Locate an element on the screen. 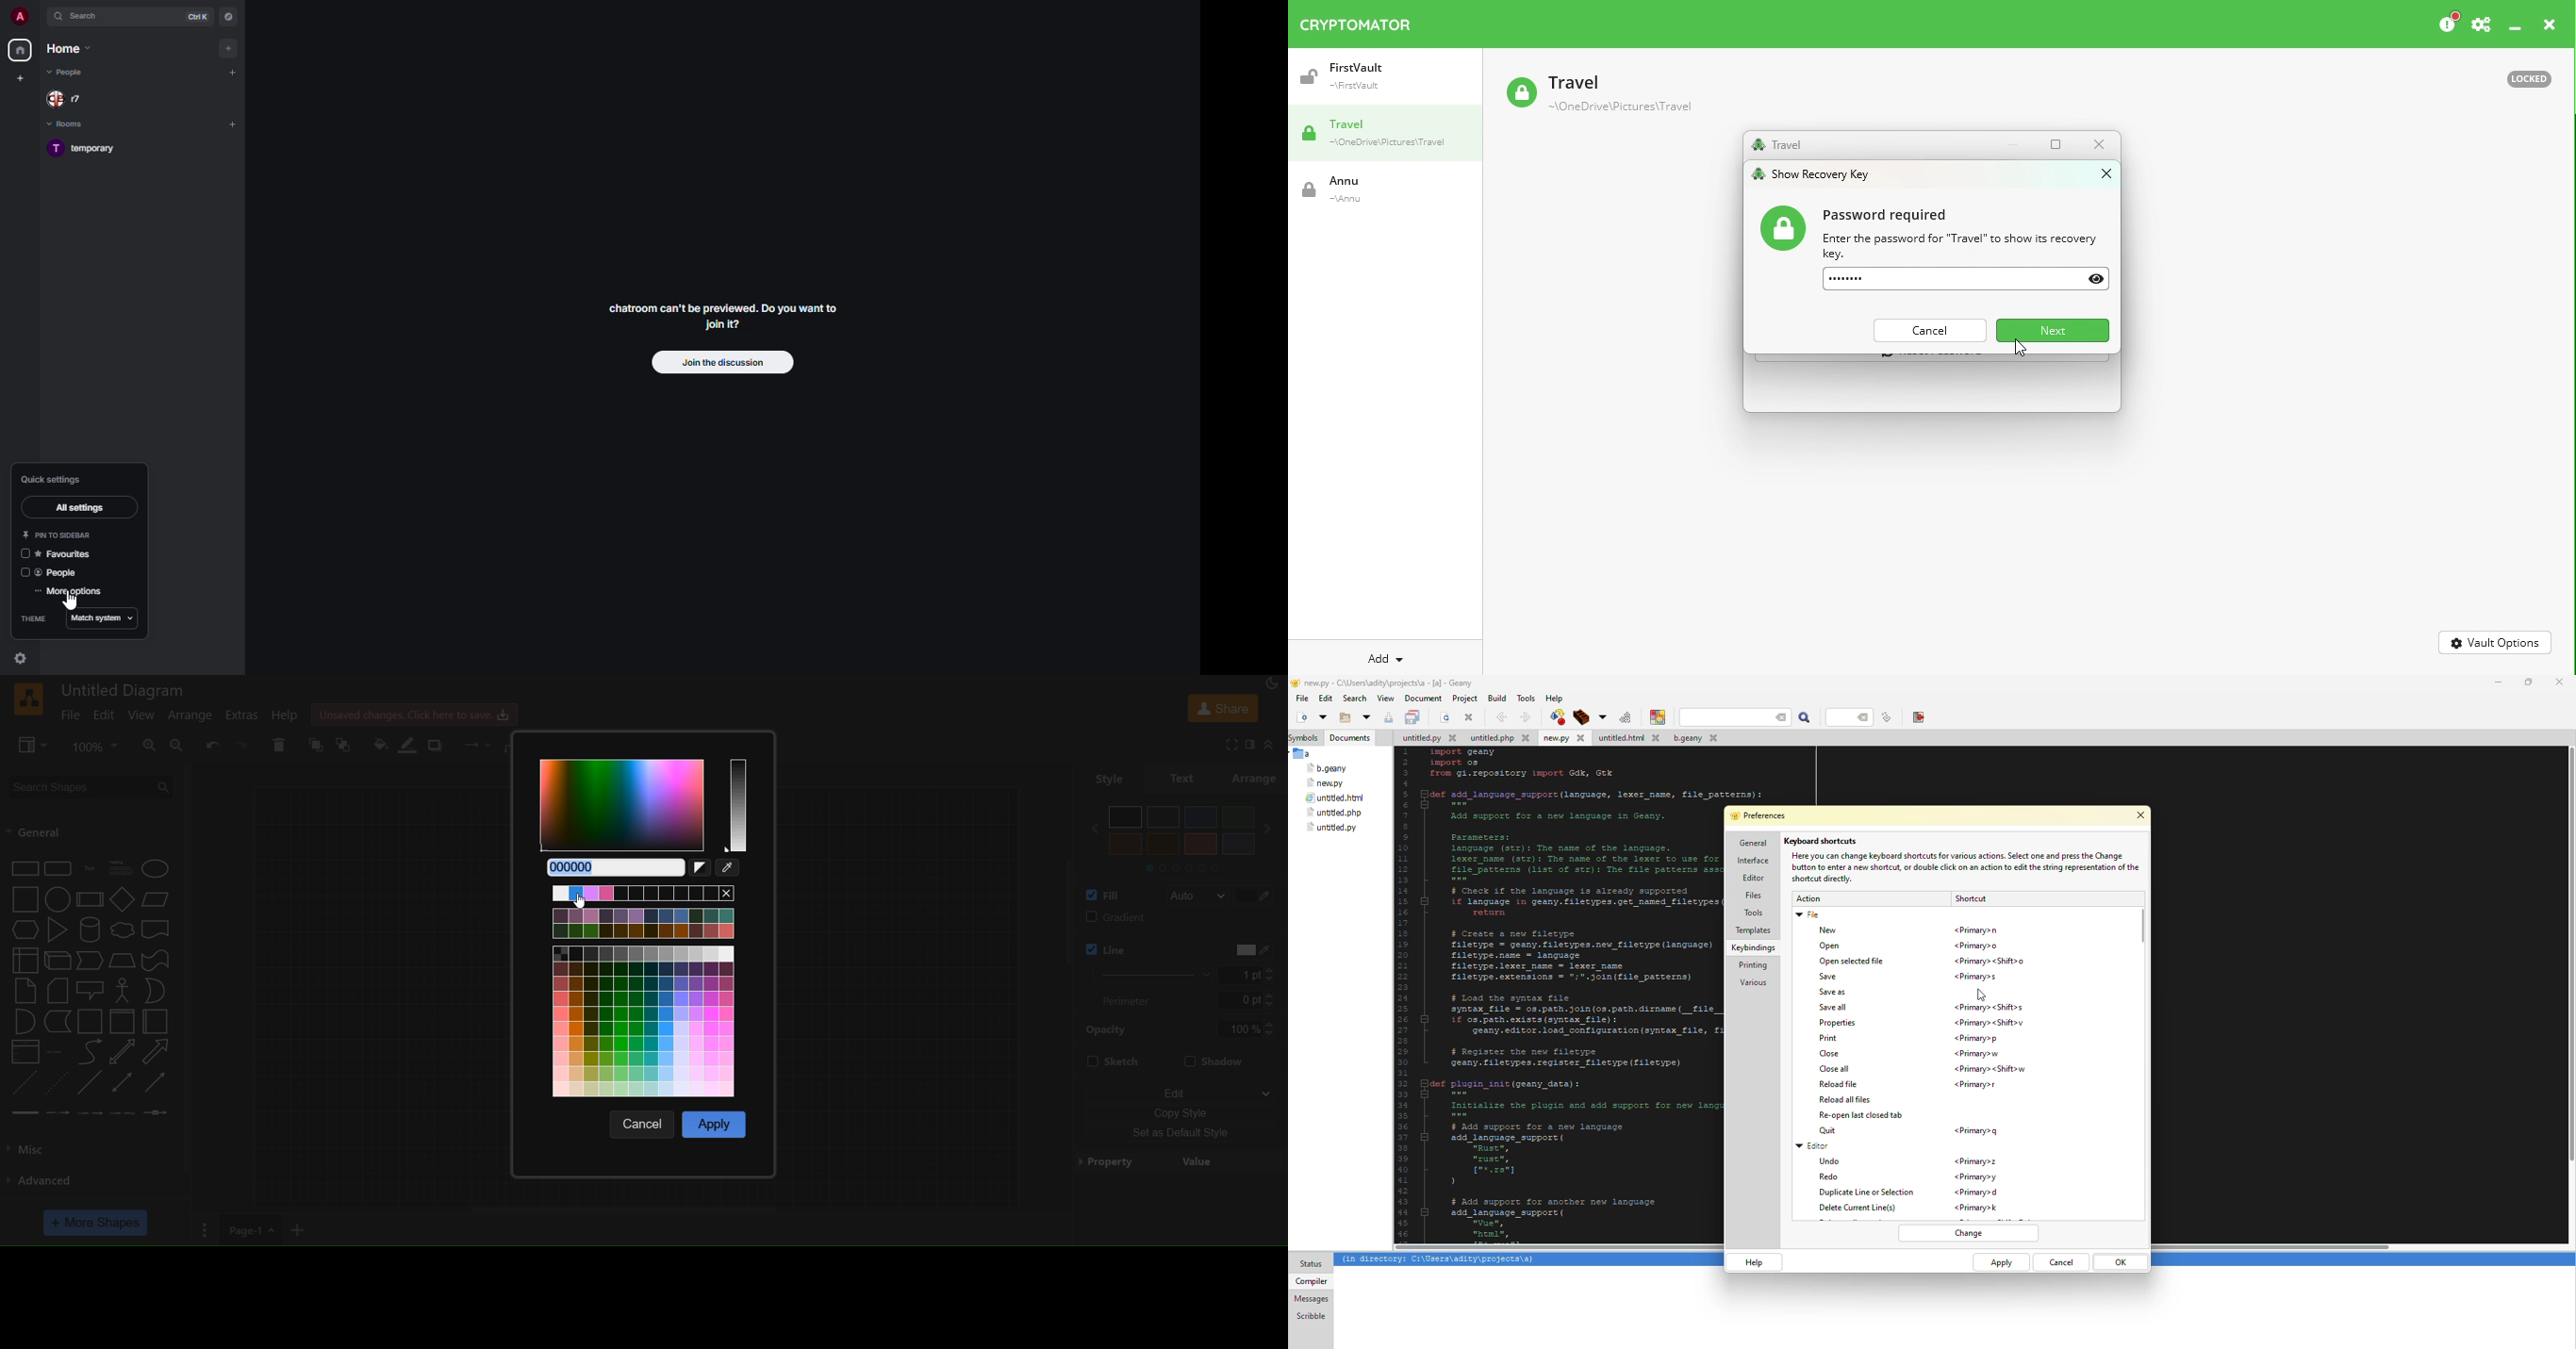 The image size is (2576, 1372). reopen is located at coordinates (1862, 1116).